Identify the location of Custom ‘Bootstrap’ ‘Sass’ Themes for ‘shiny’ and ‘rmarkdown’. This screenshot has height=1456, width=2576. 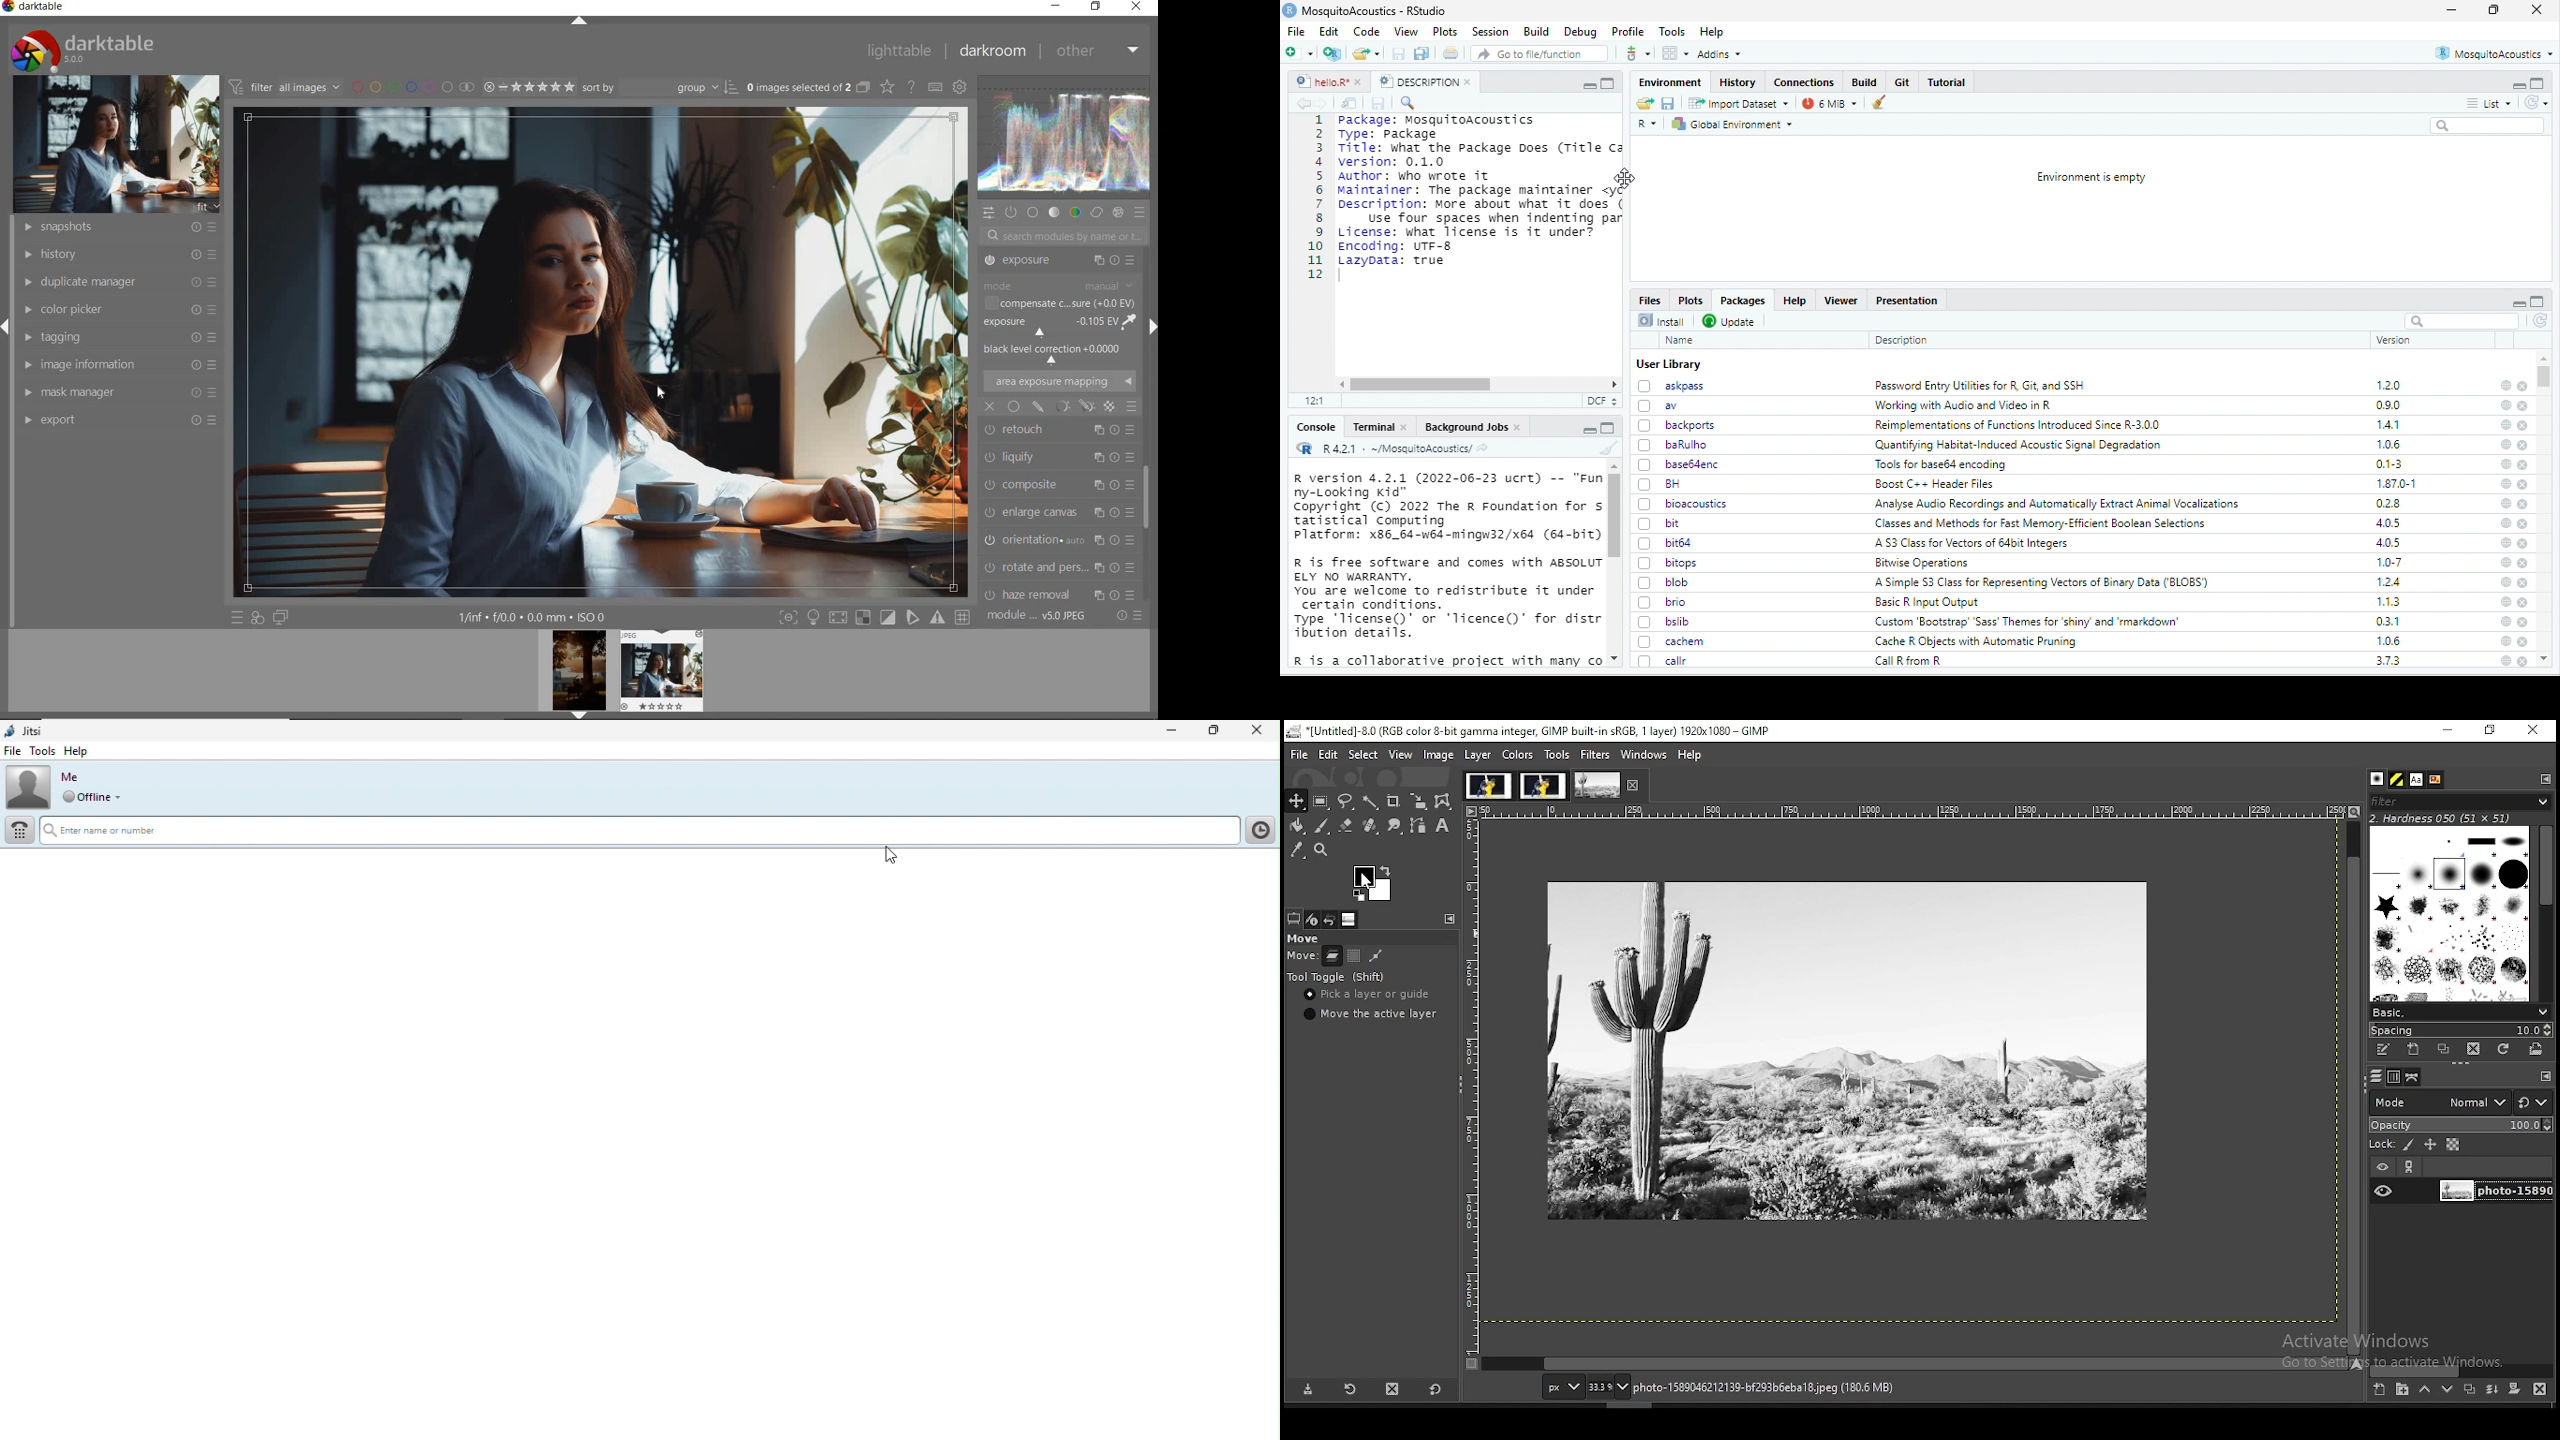
(2031, 621).